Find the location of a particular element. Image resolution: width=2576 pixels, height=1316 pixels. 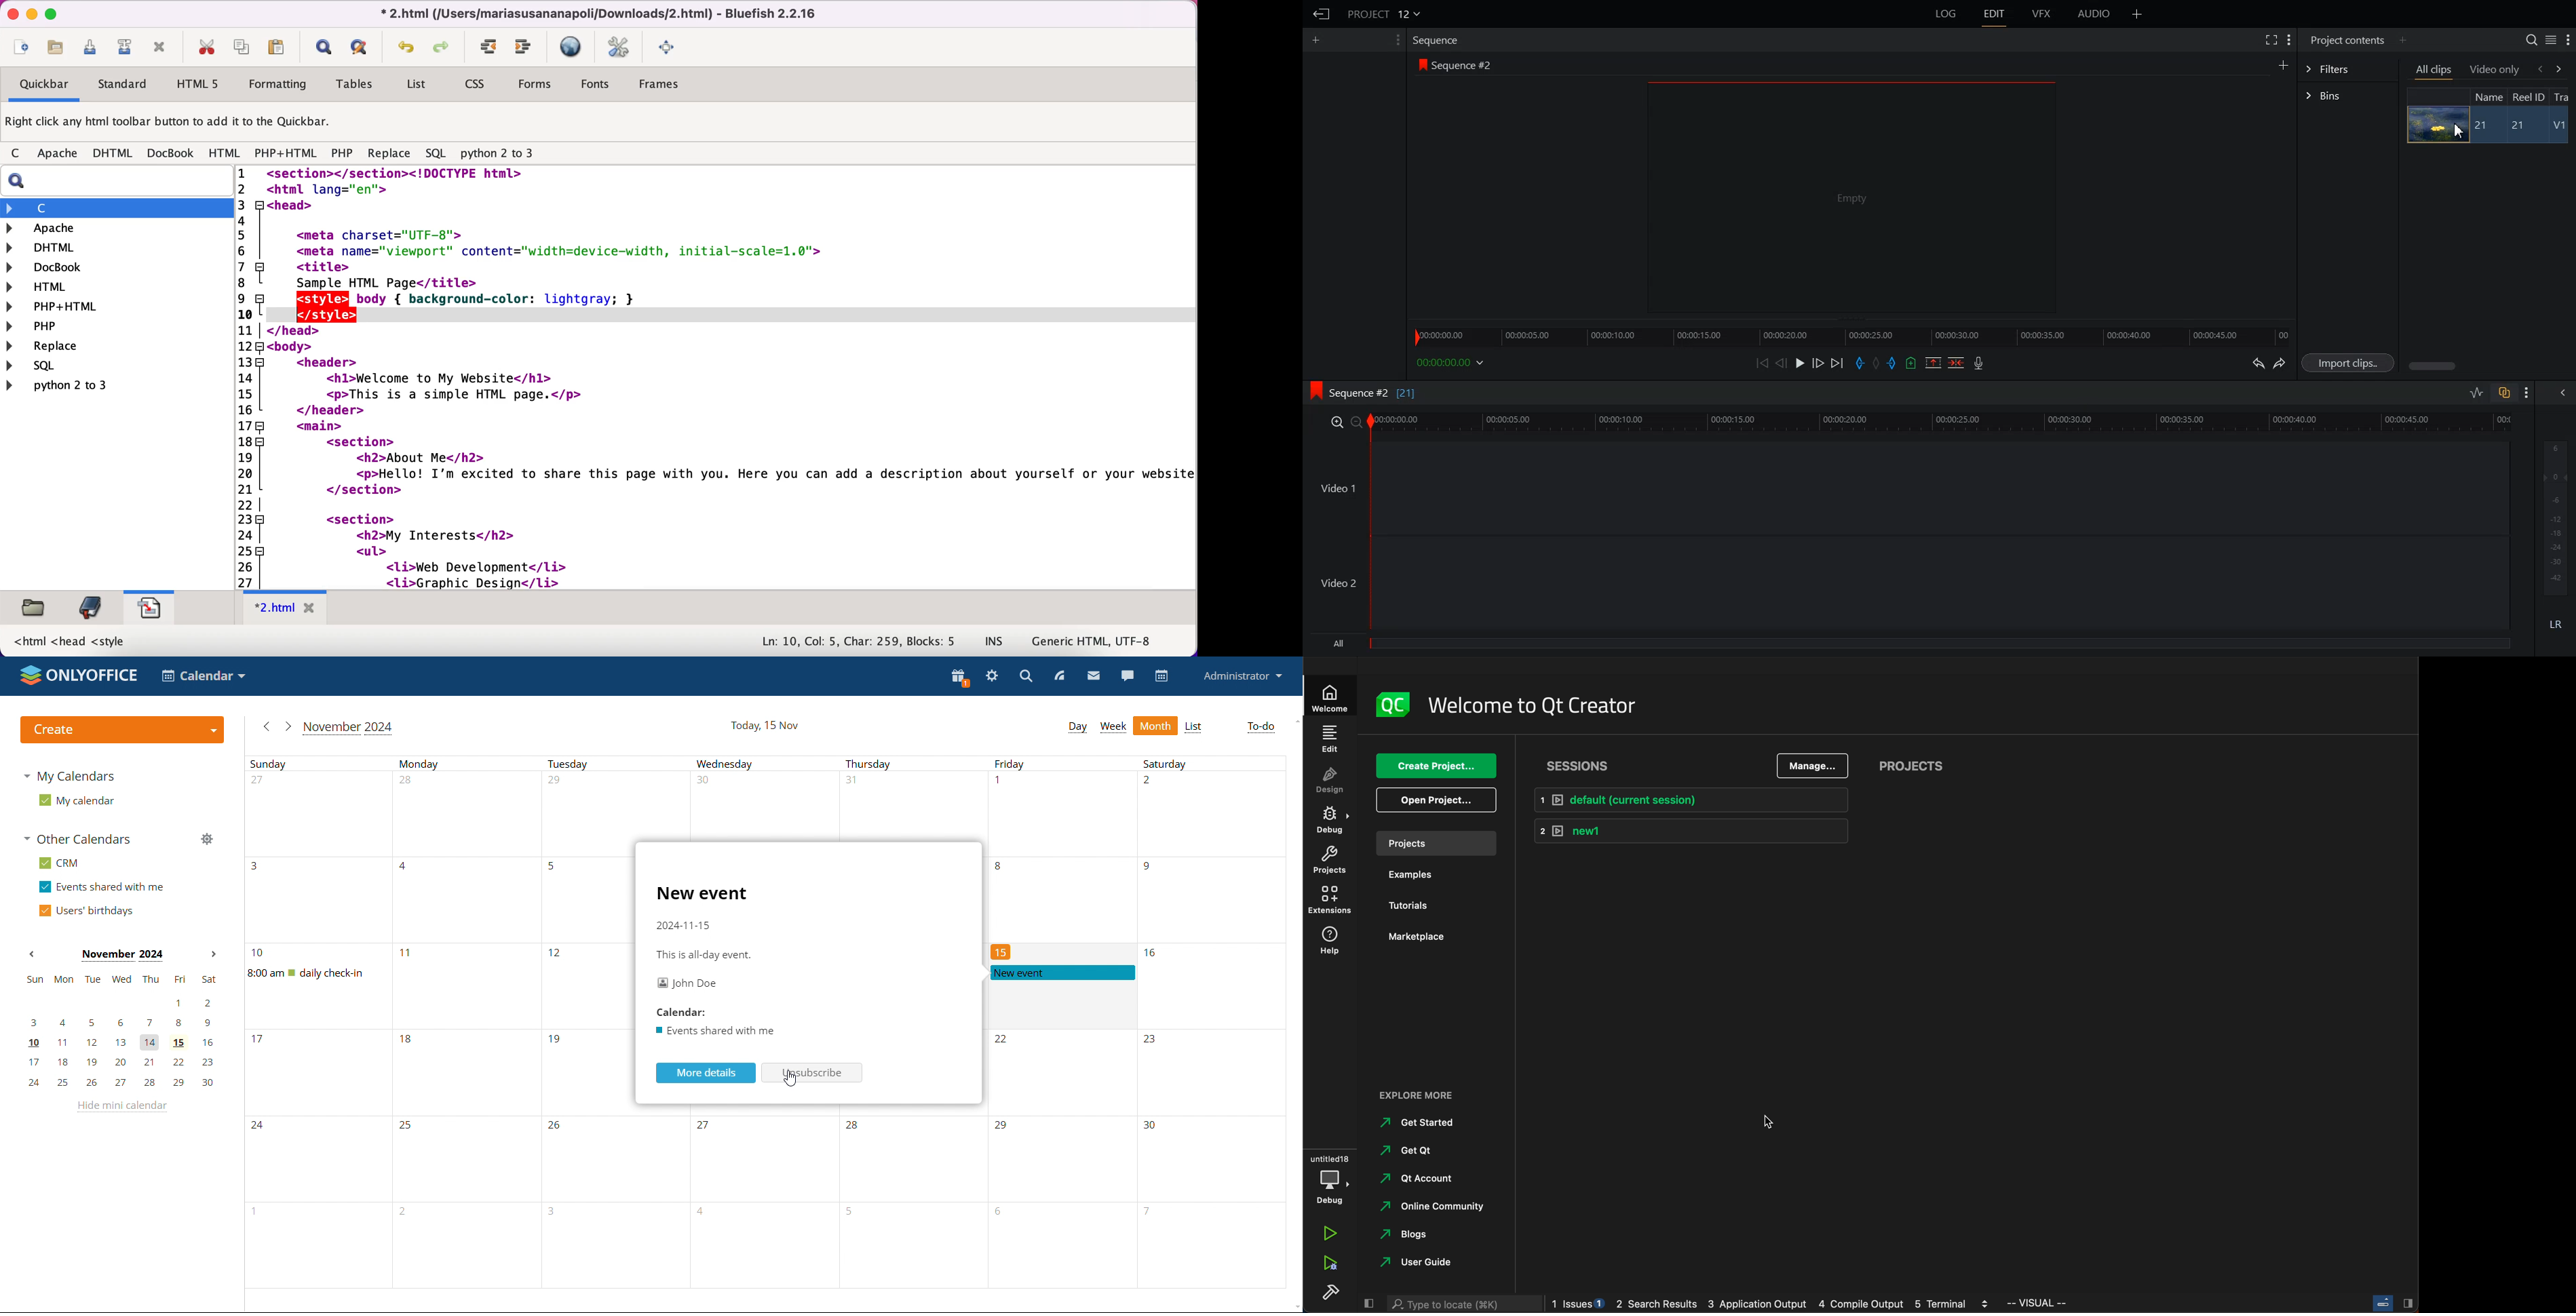

* 2.html (/Users/mariasusananapoli/Downloads/2.html) - Bluefish 2.2.16 is located at coordinates (595, 13).